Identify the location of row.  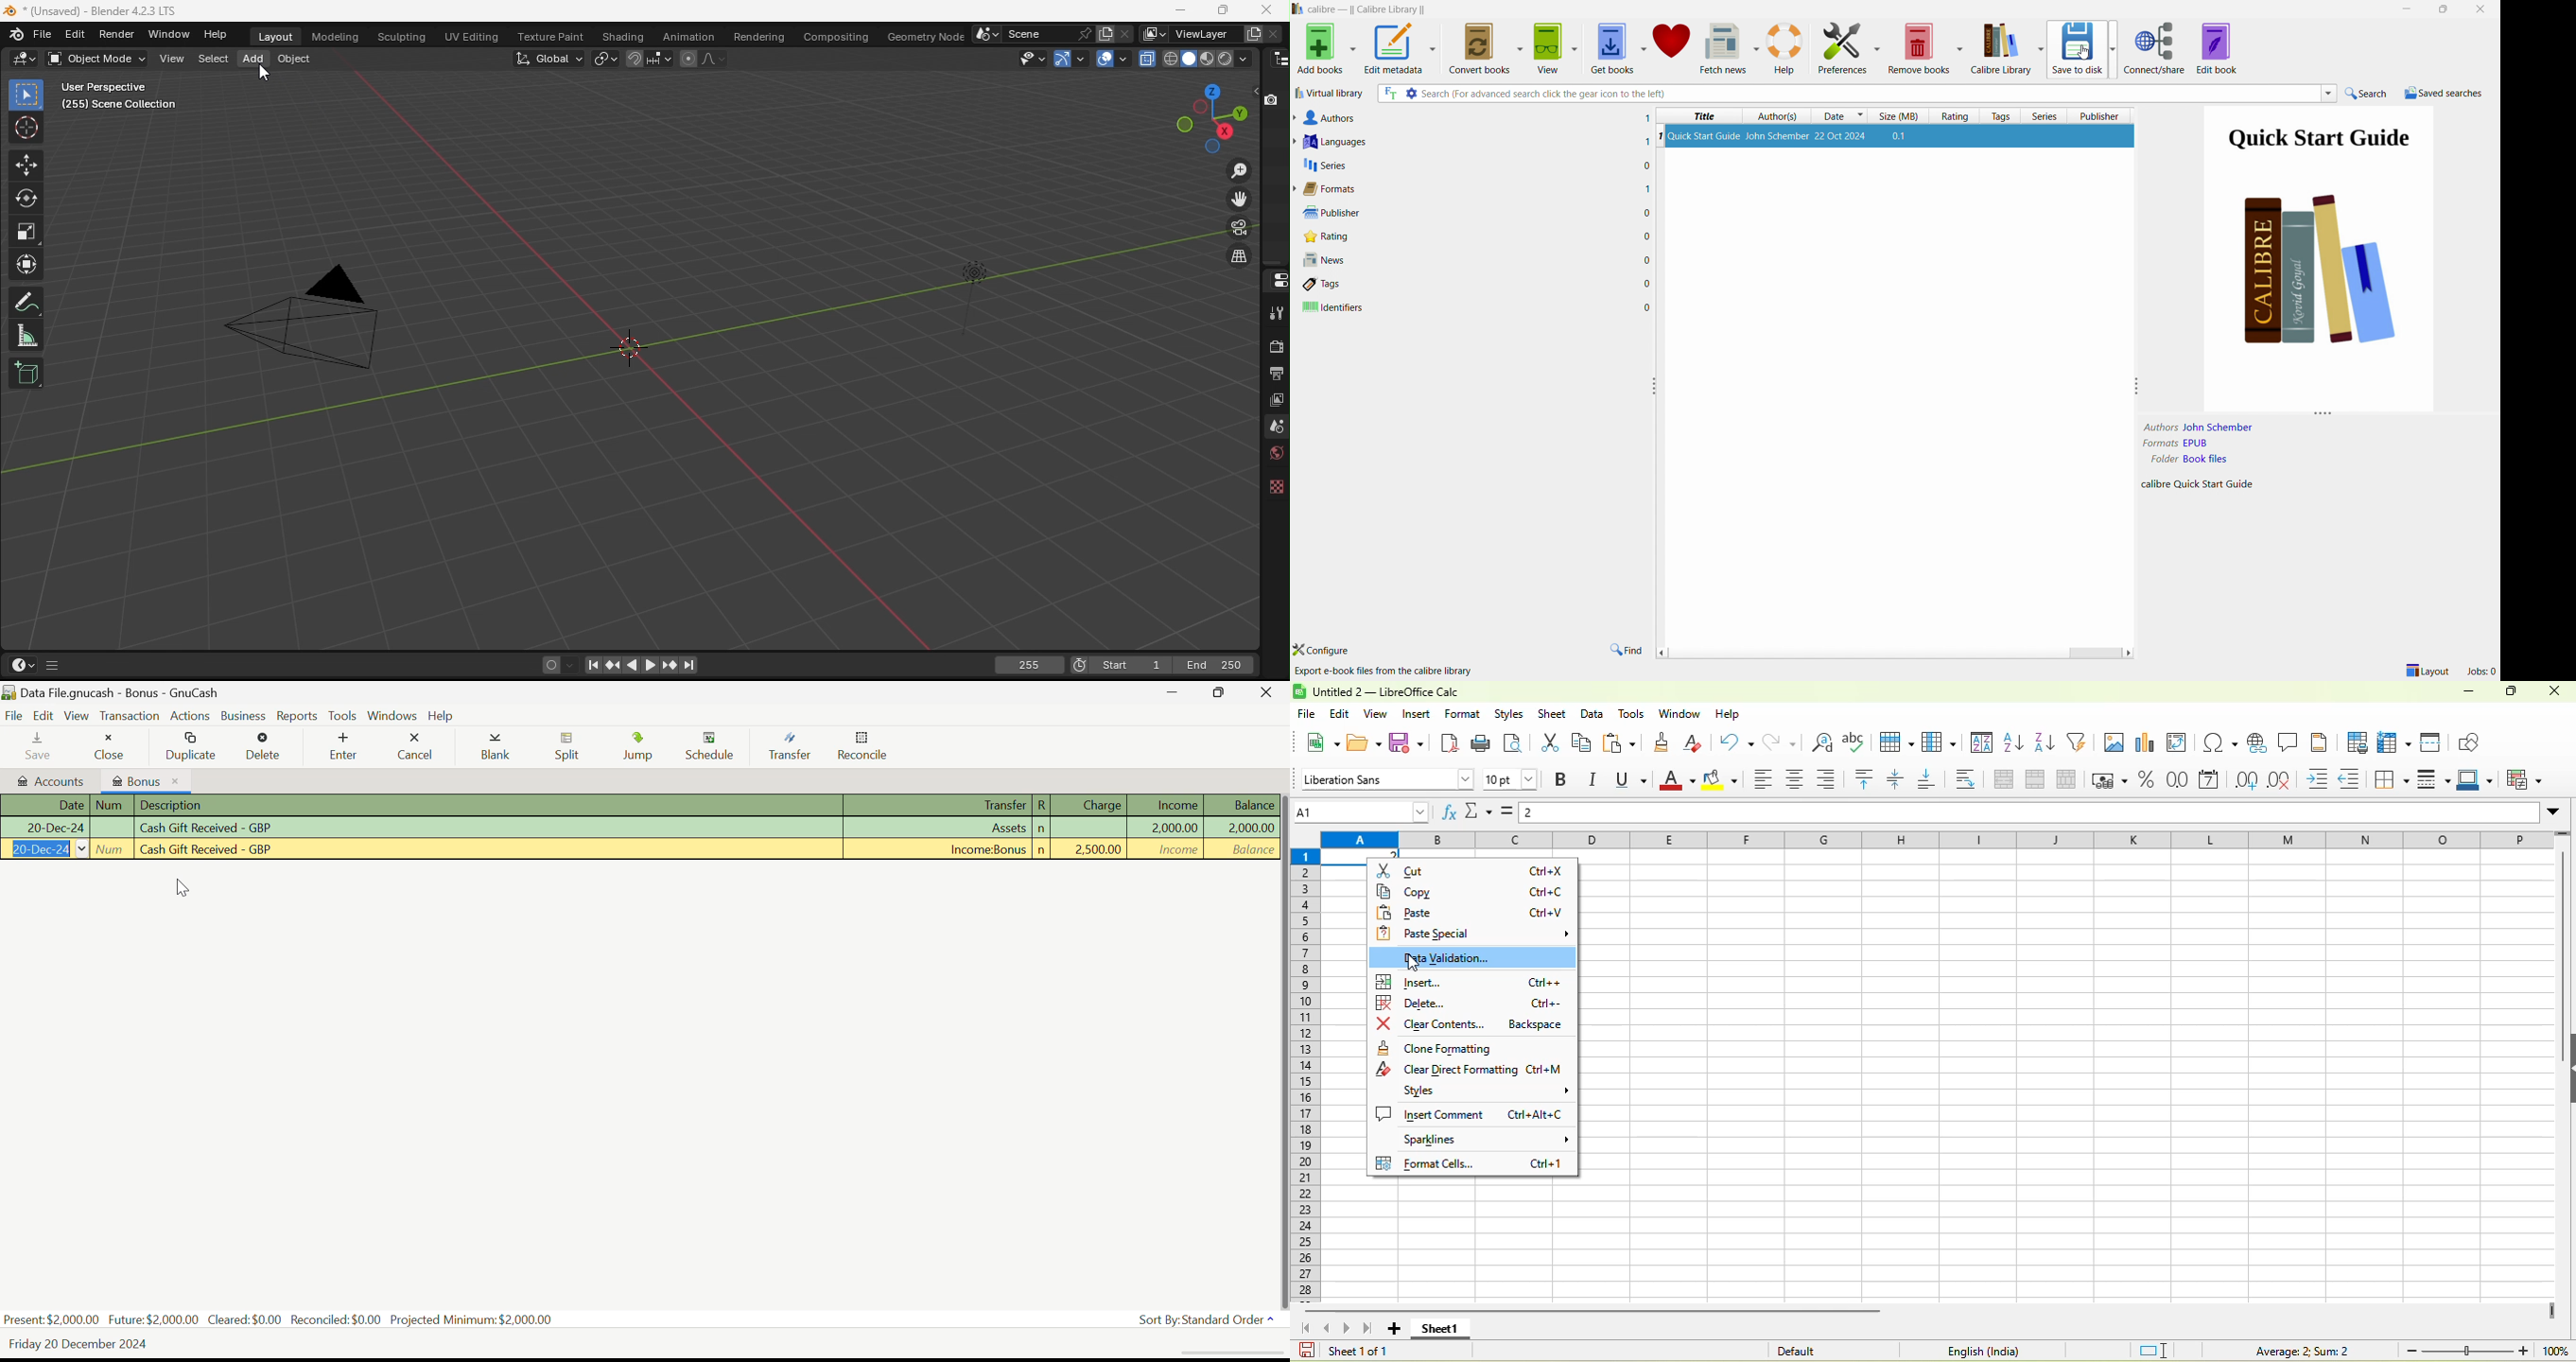
(1896, 742).